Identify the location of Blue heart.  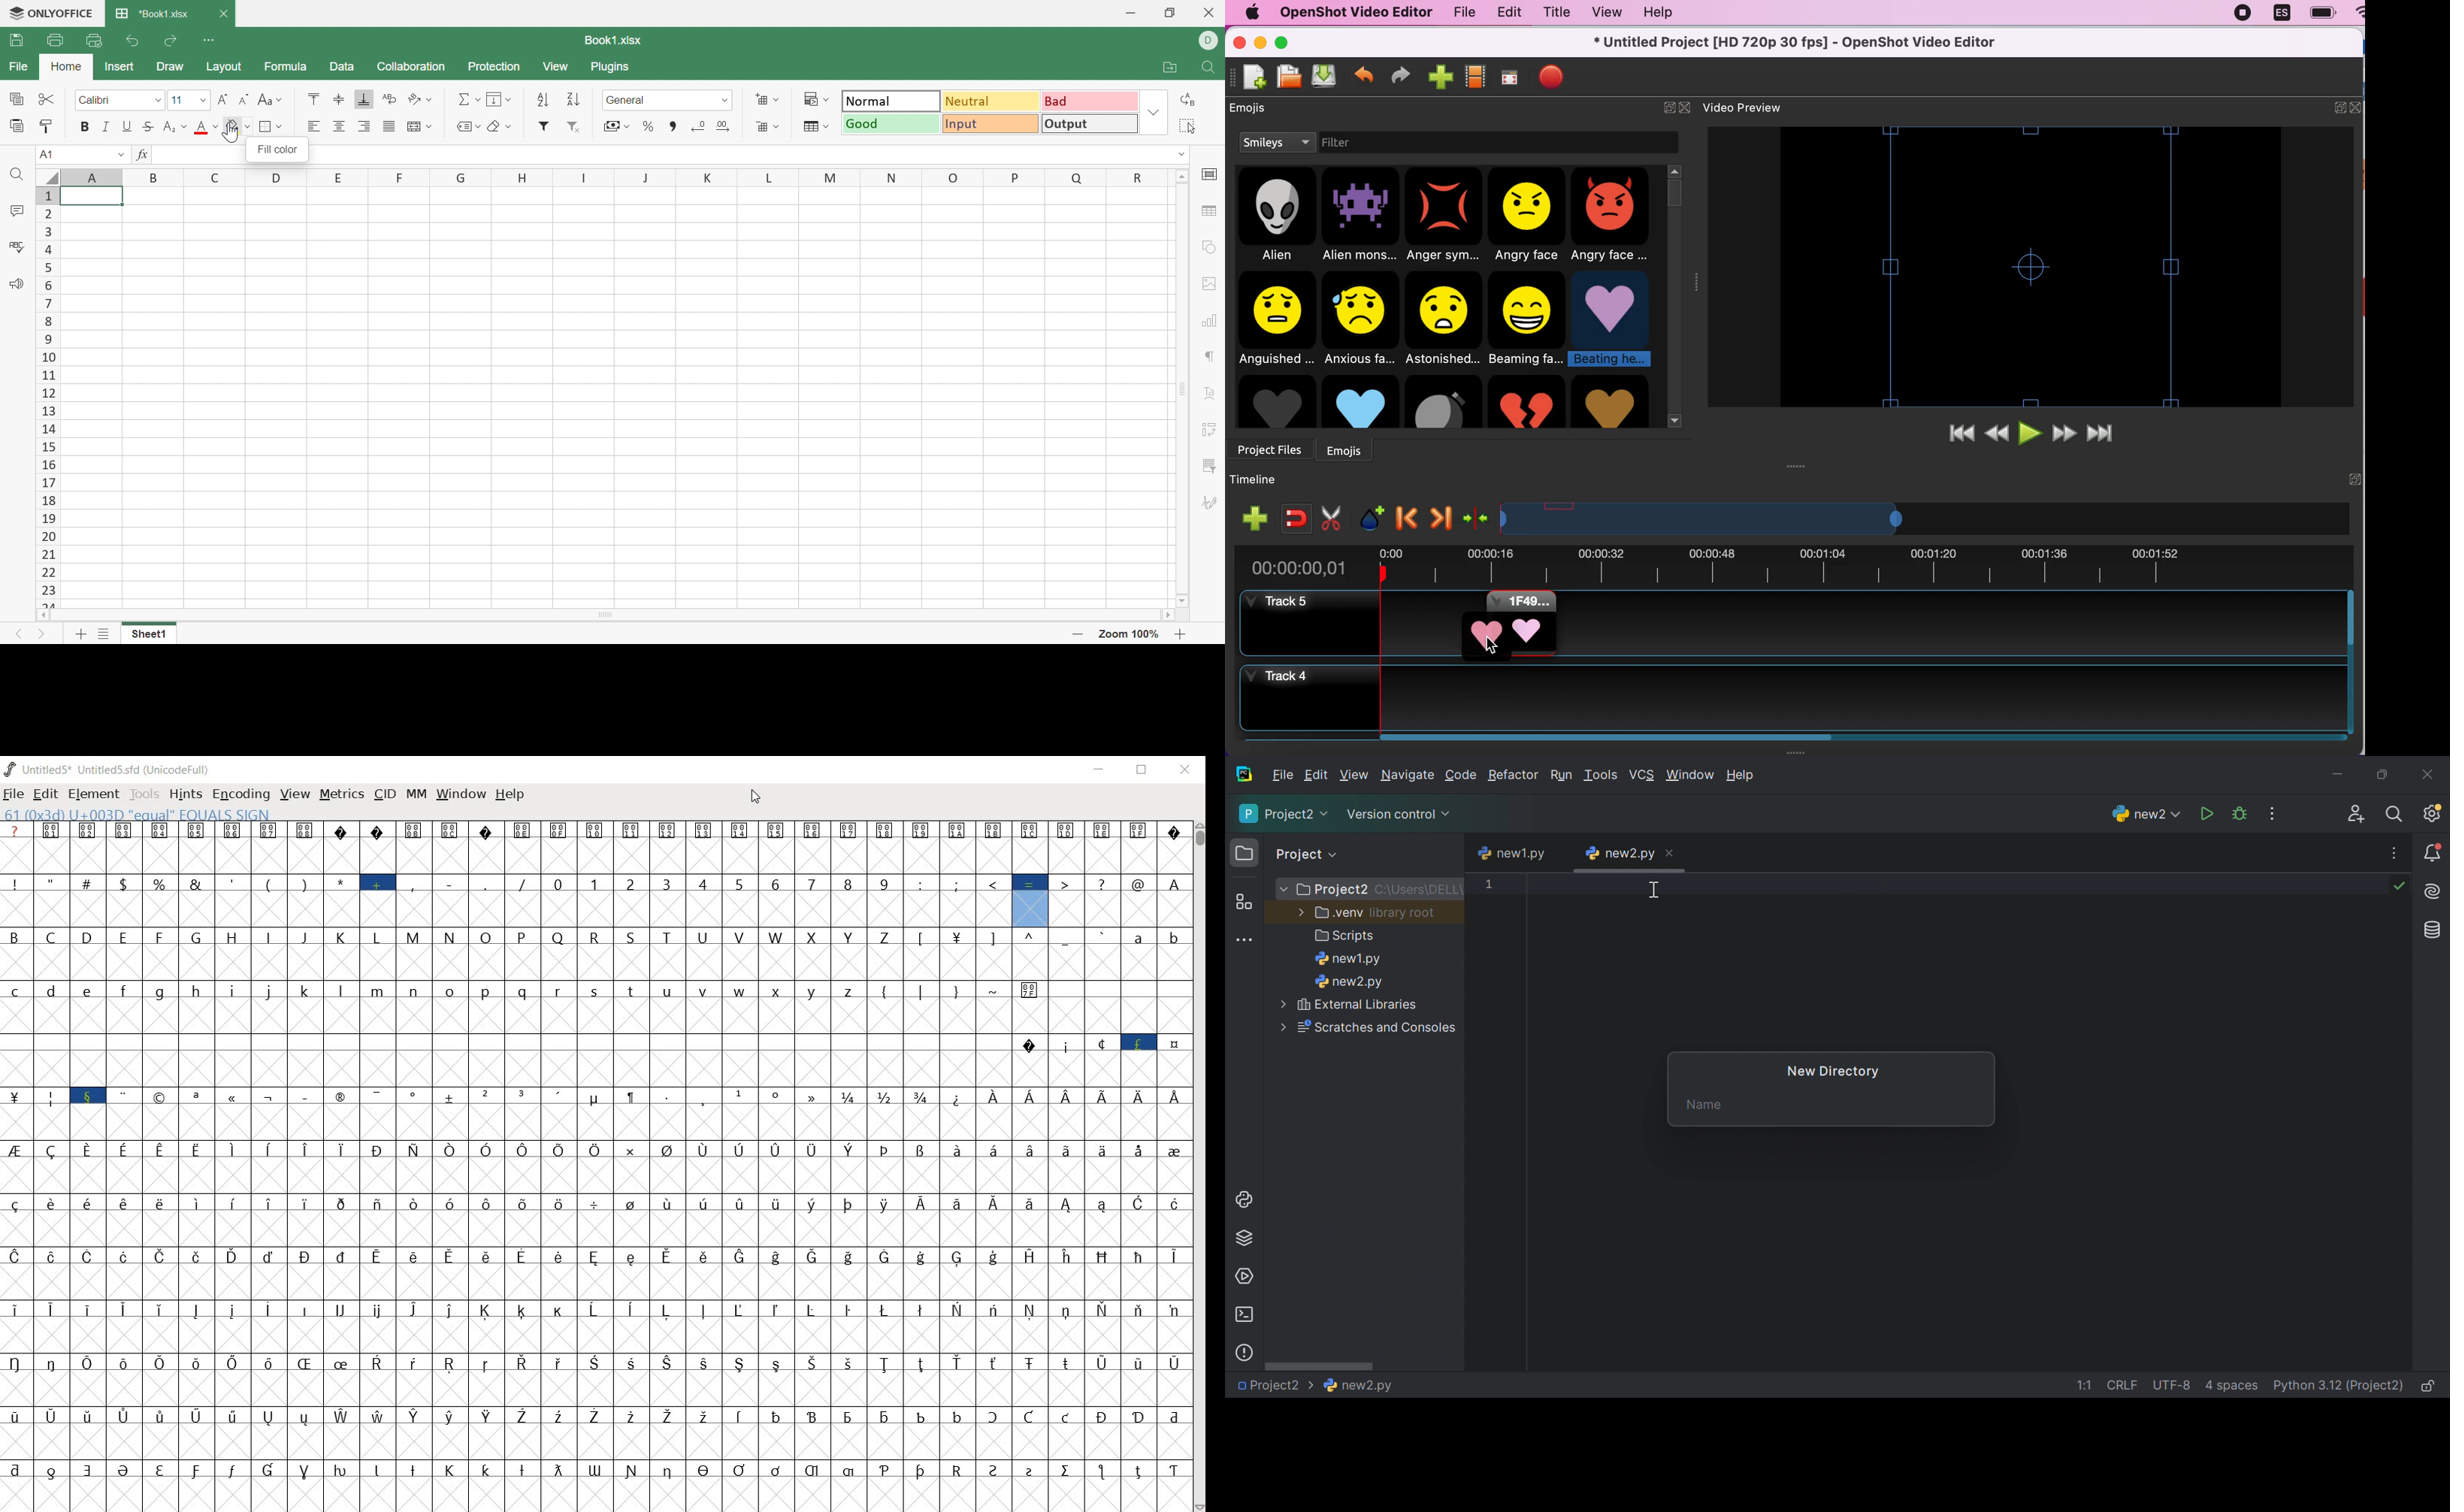
(1360, 401).